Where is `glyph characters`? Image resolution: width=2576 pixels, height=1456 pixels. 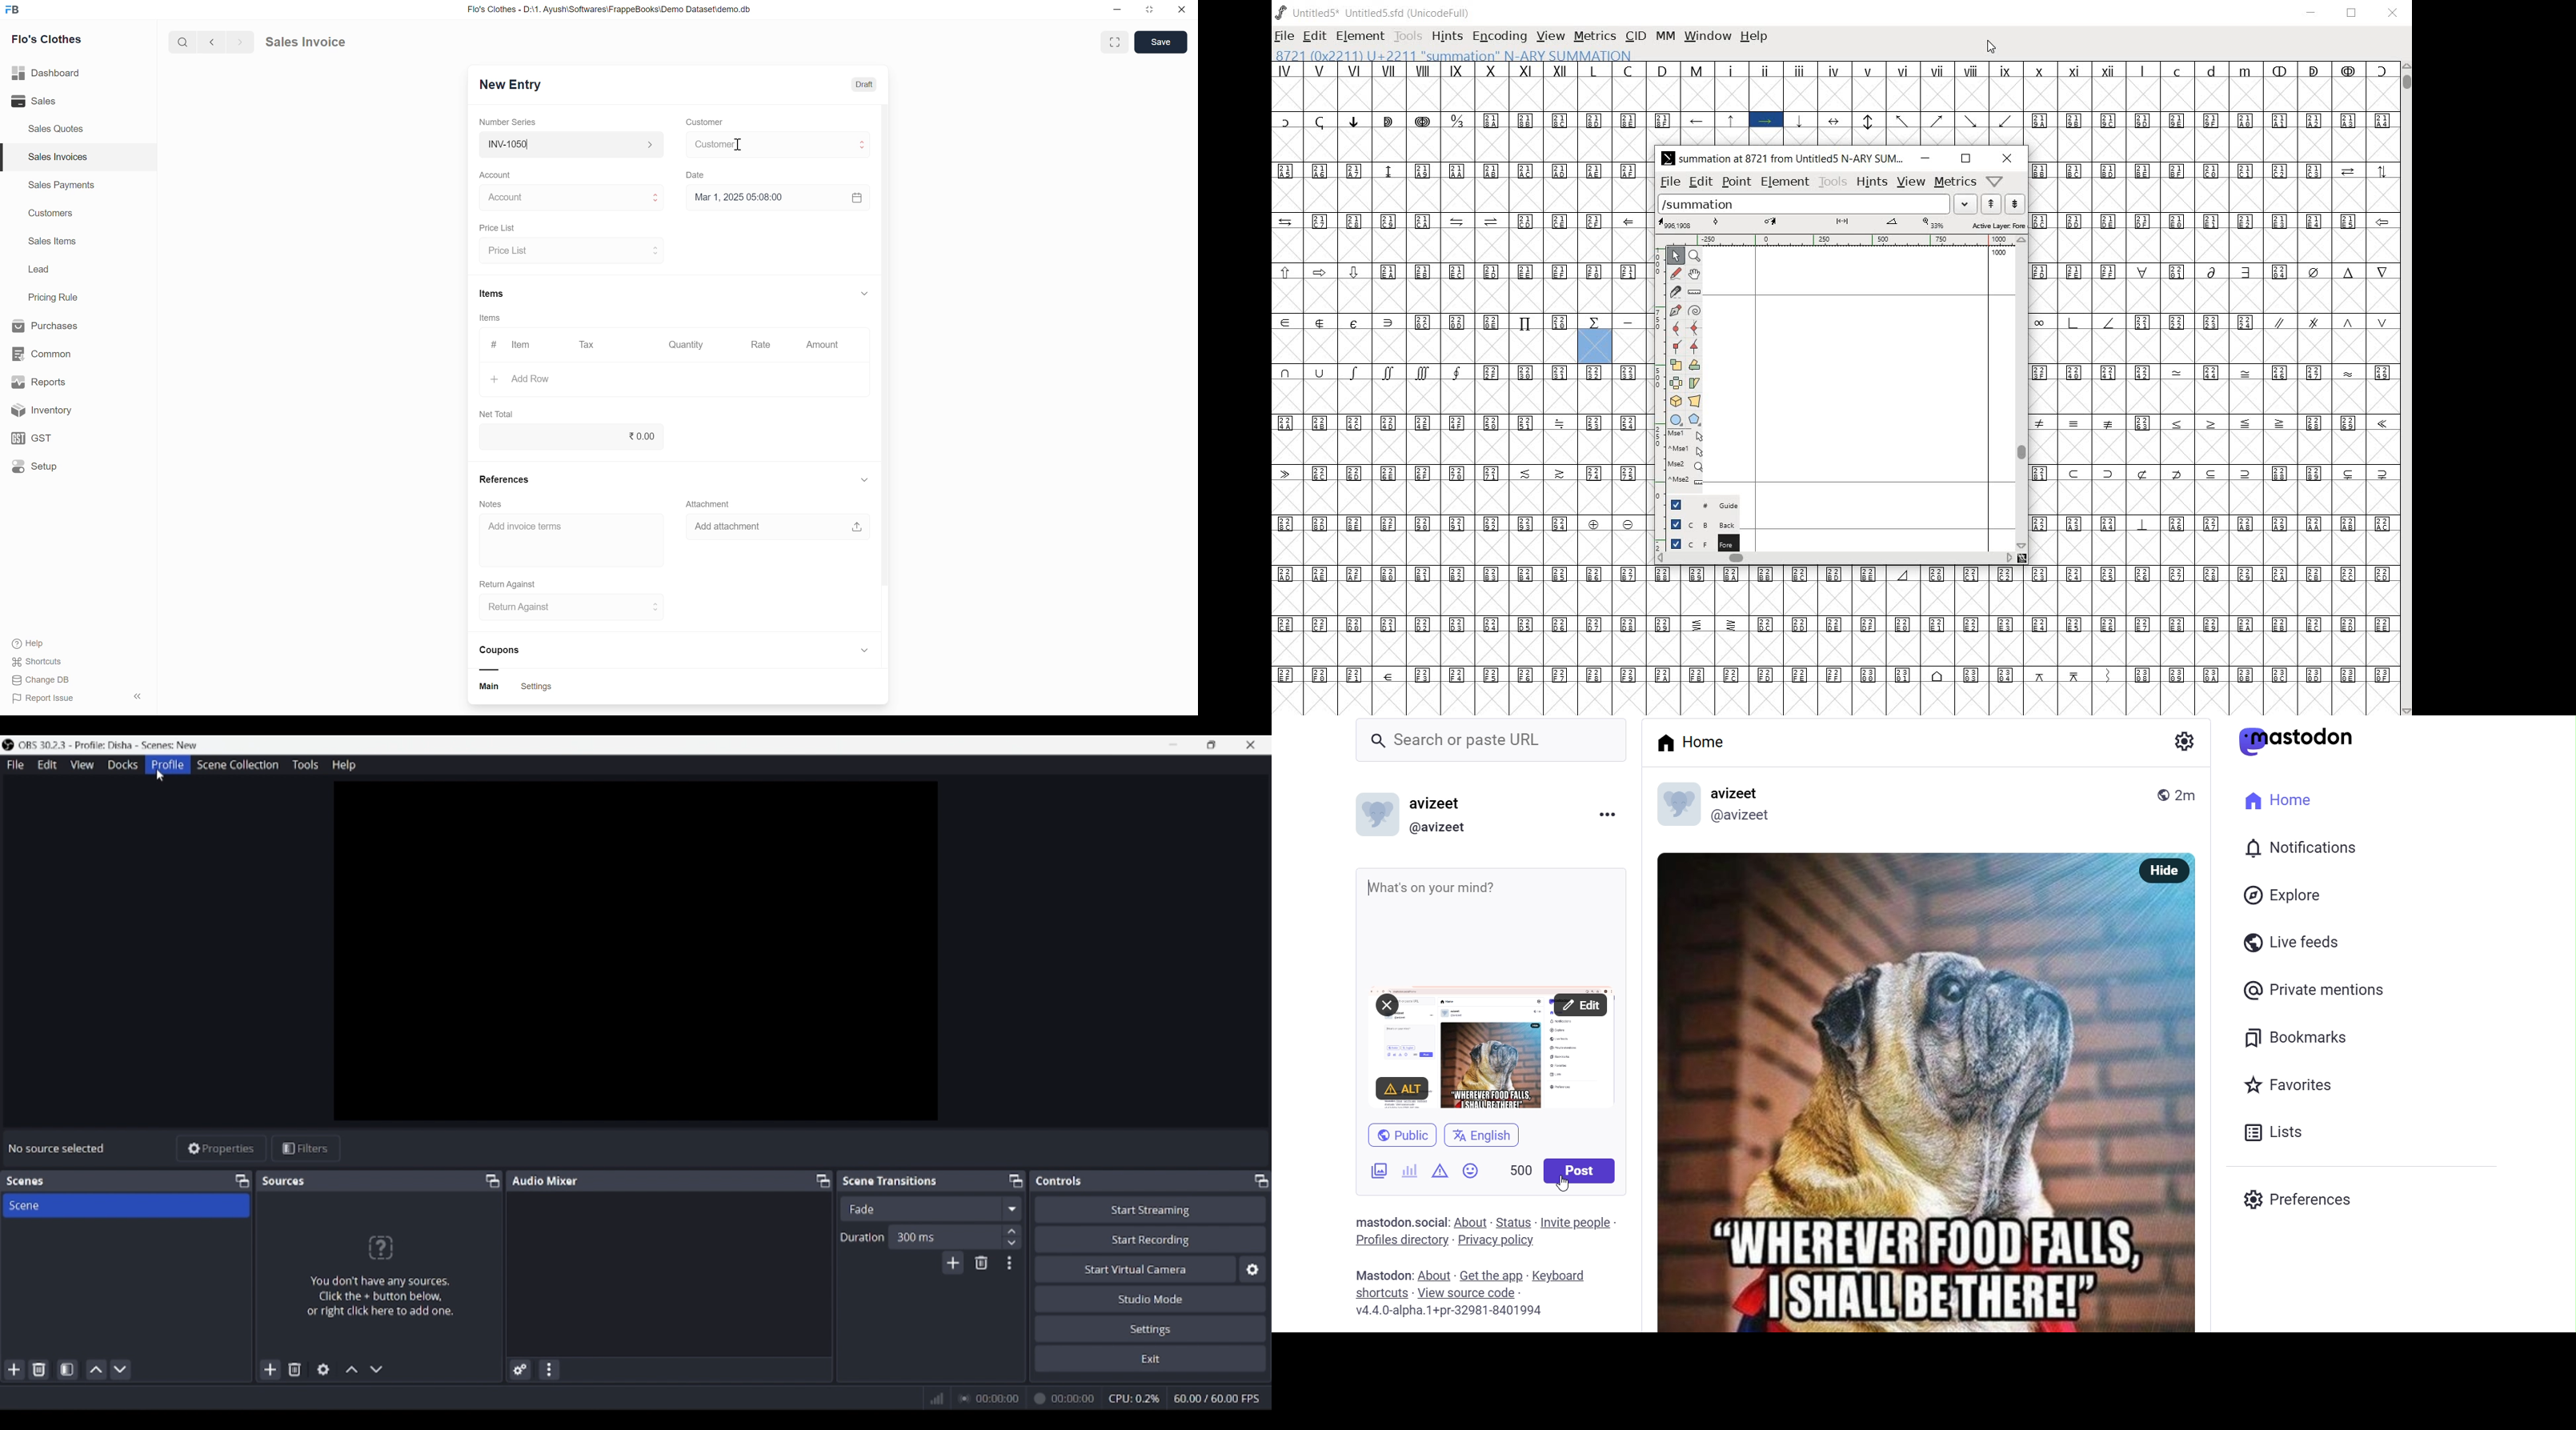 glyph characters is located at coordinates (2215, 363).